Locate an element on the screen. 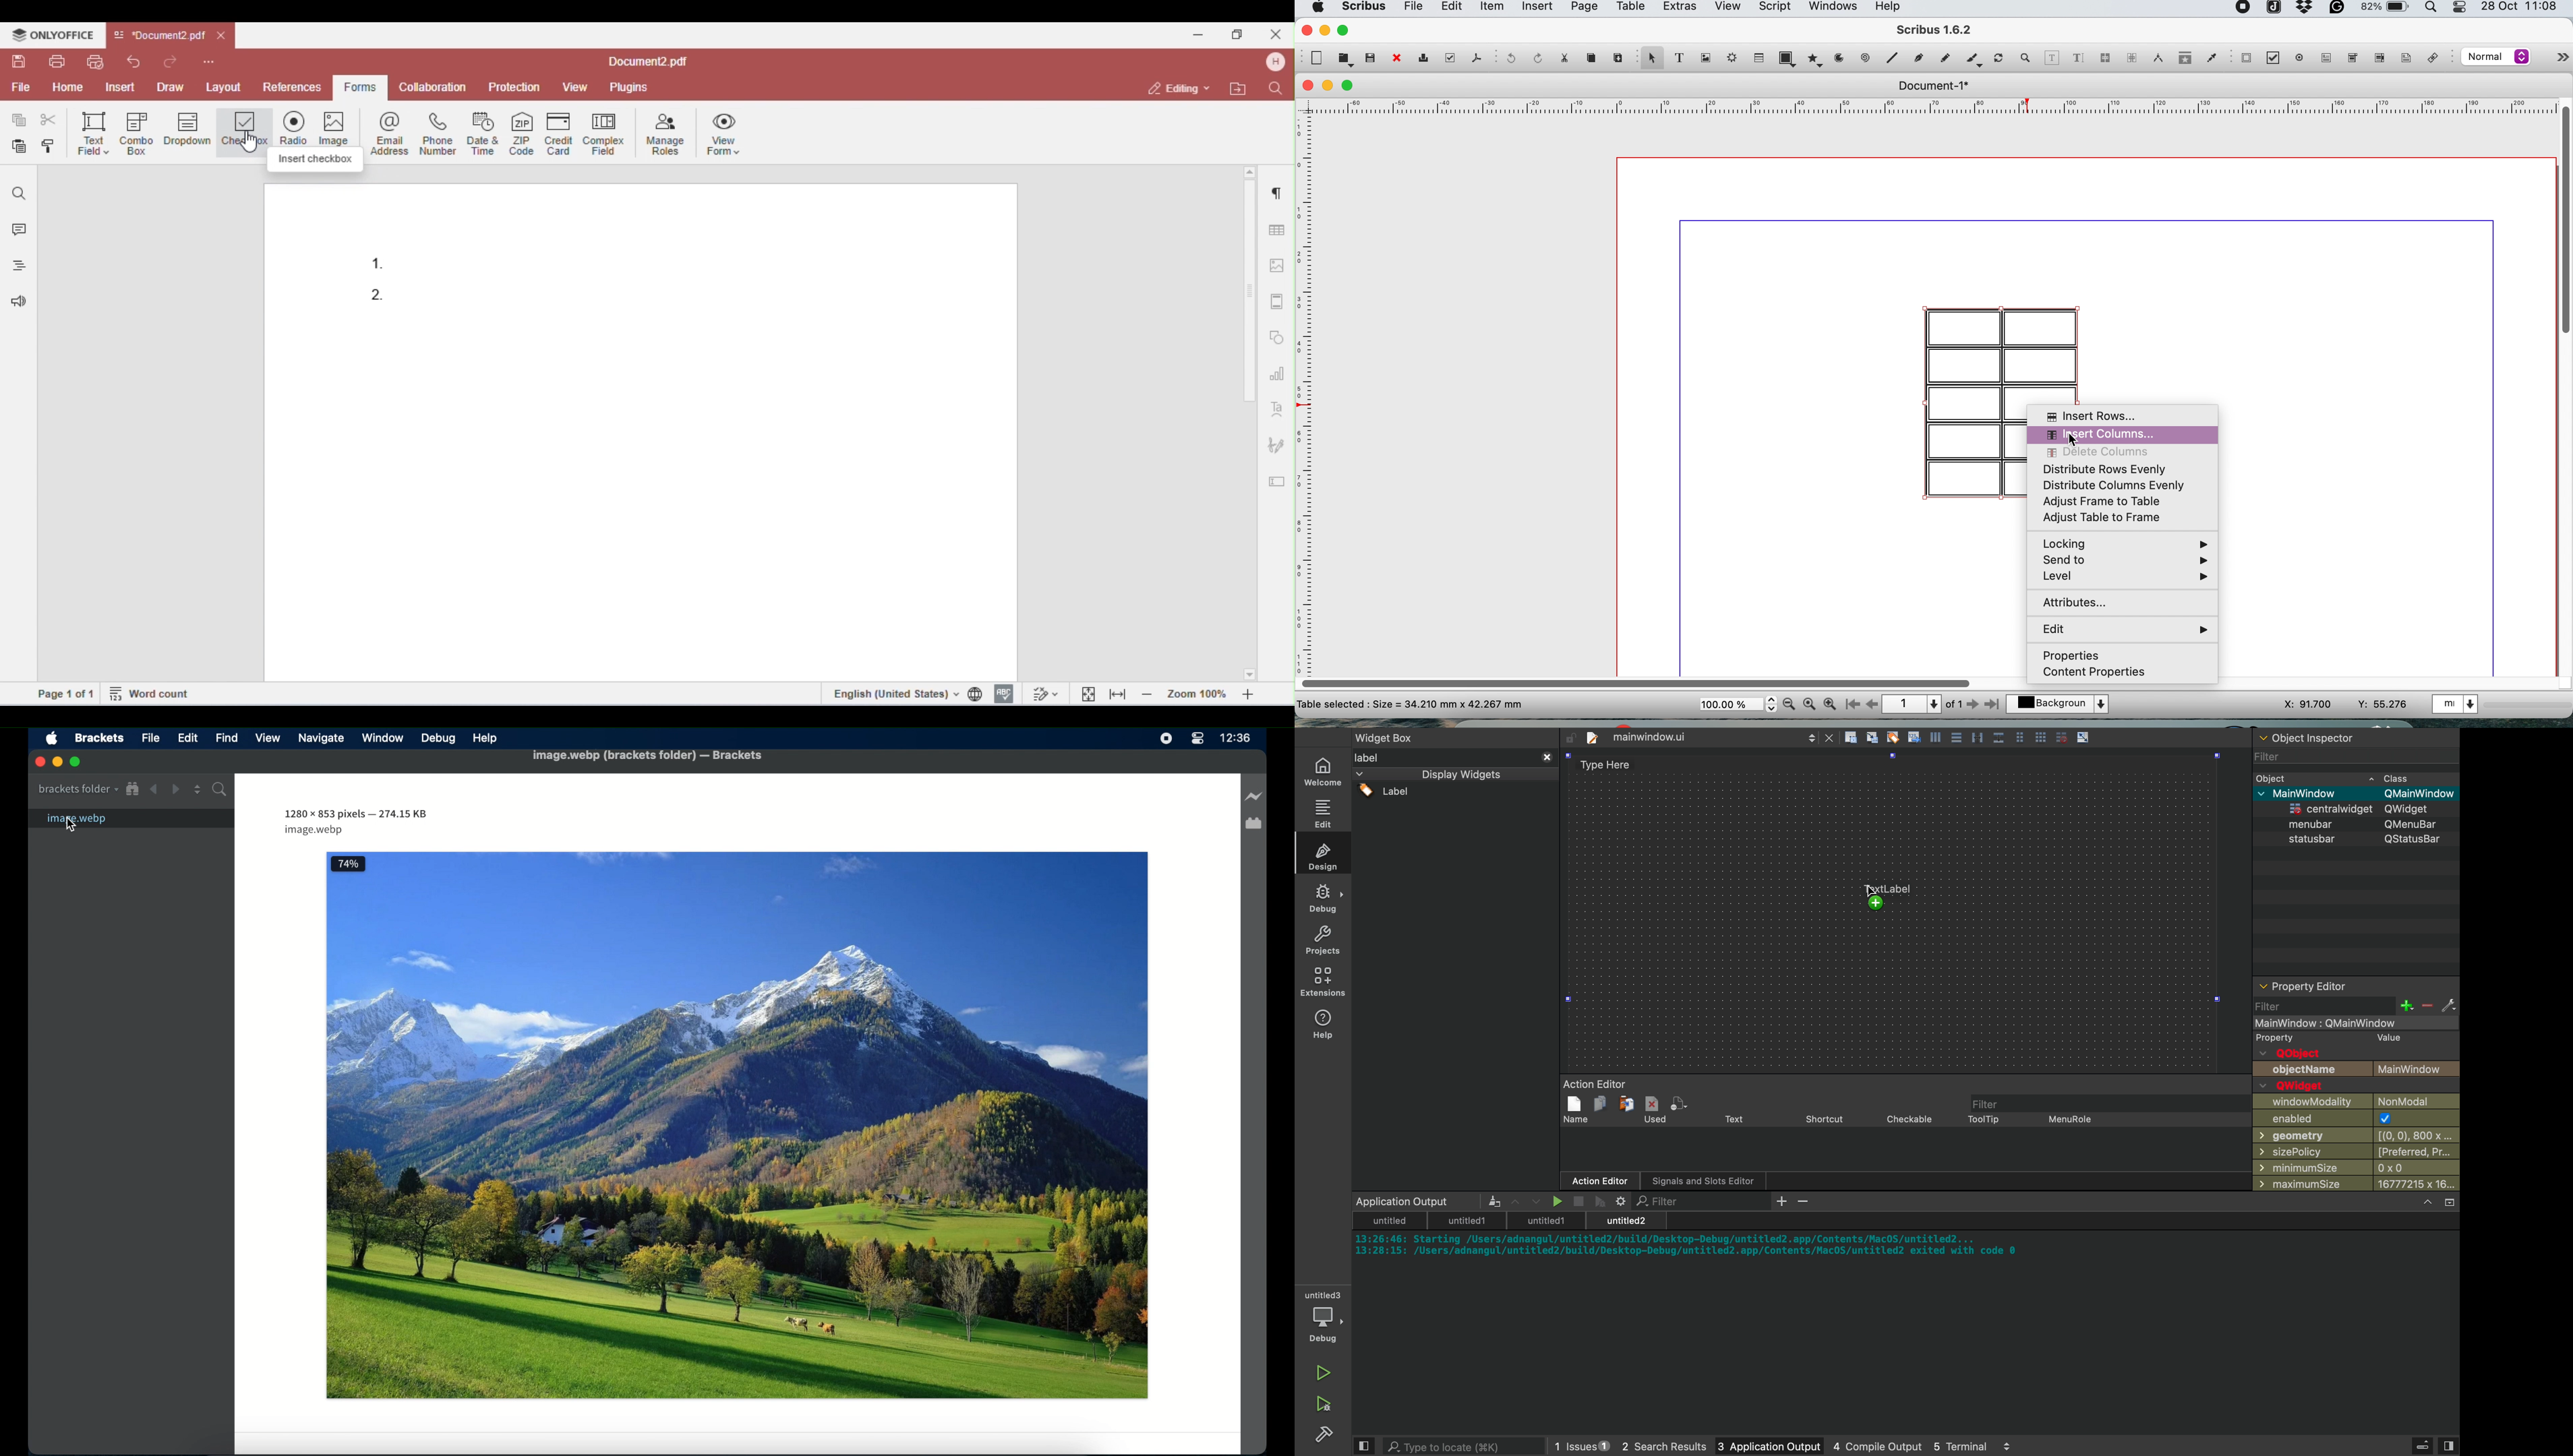  close is located at coordinates (1306, 85).